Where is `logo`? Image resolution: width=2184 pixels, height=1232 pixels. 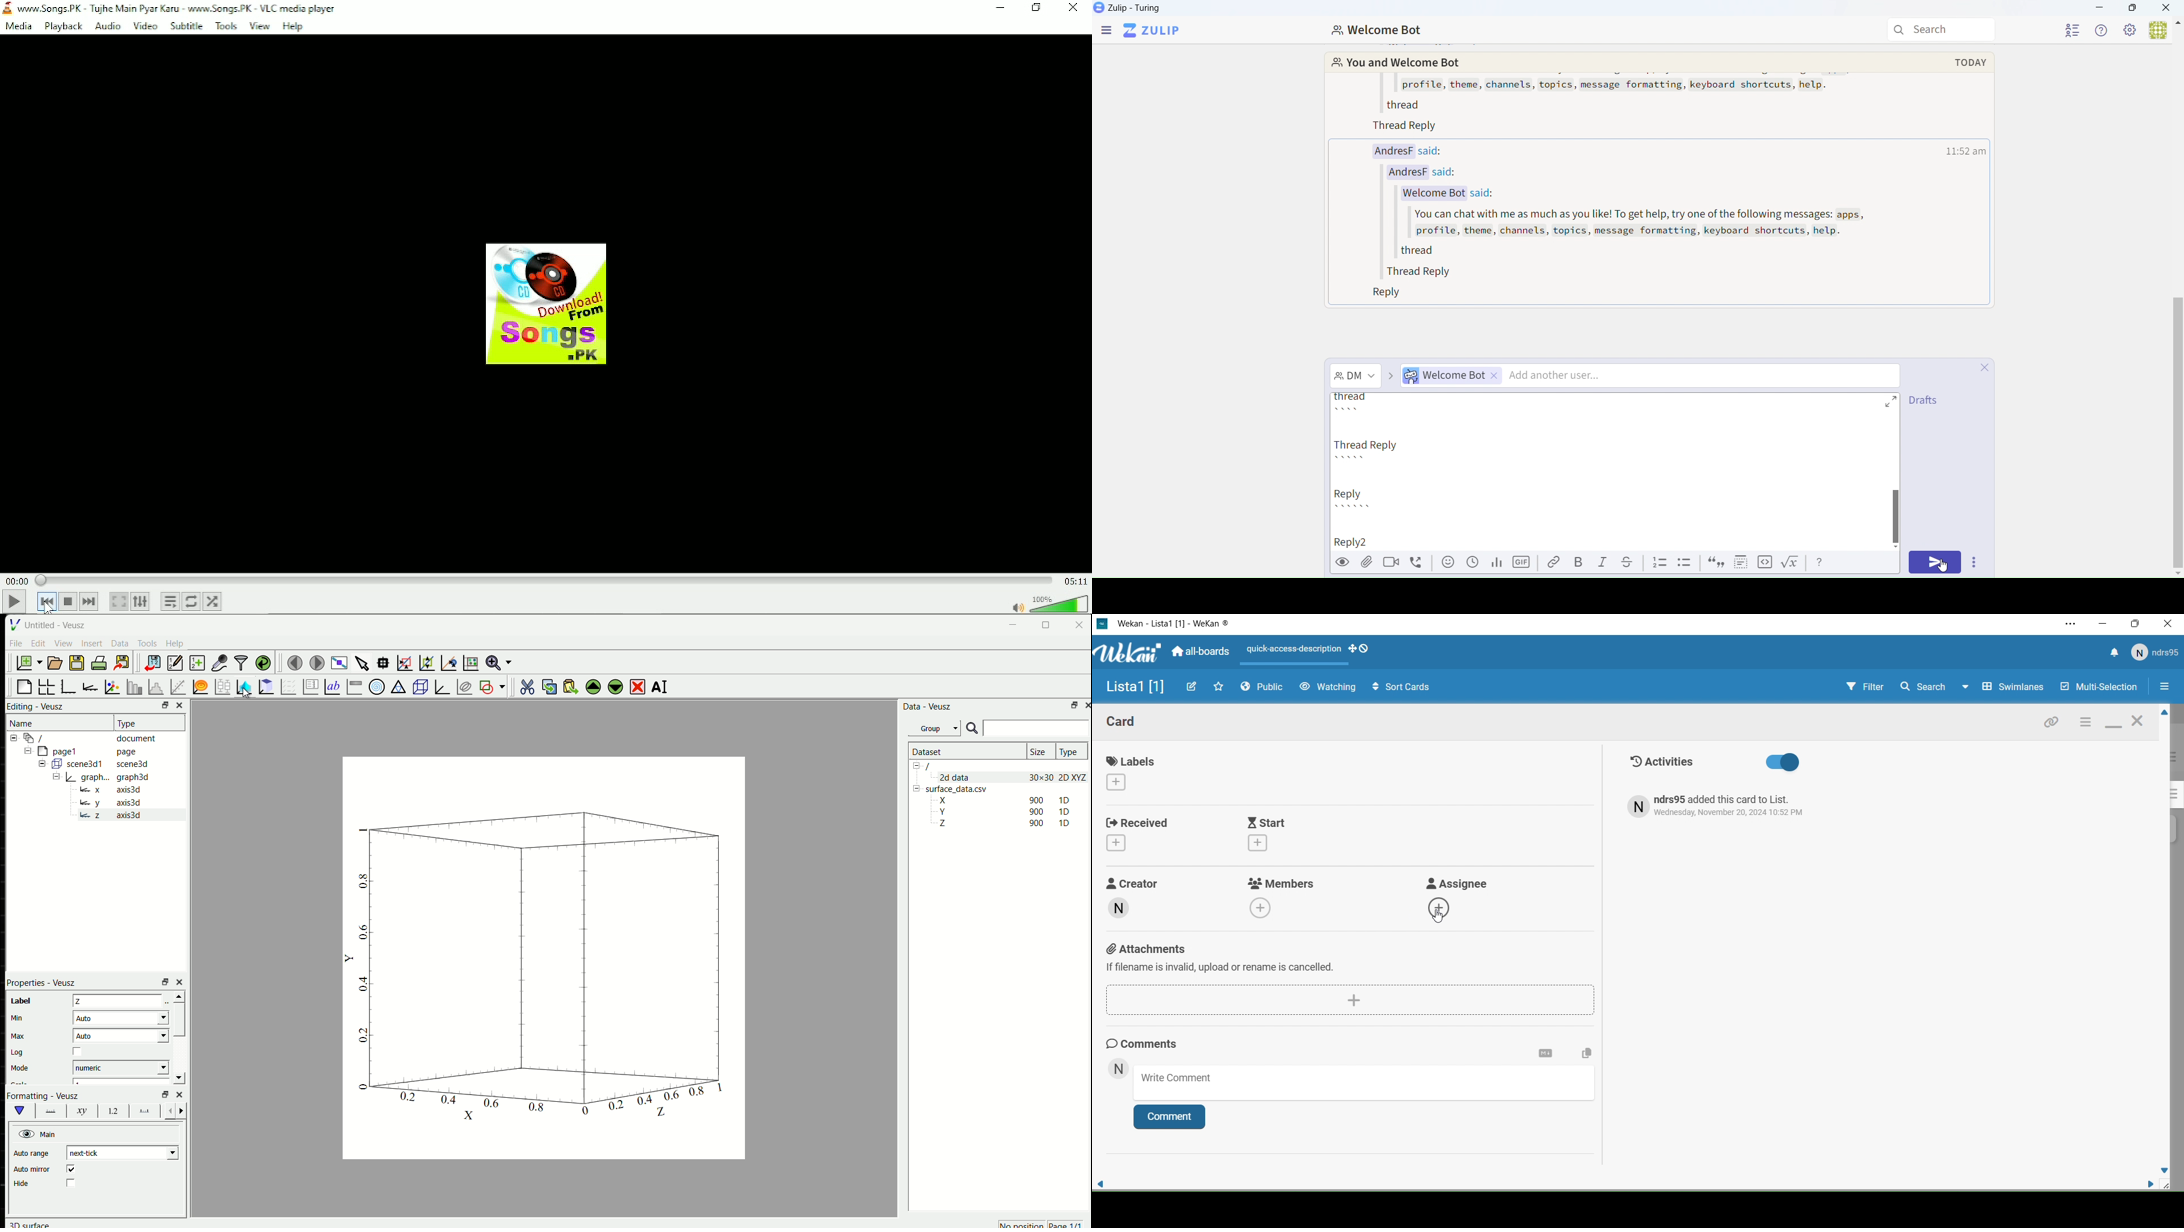 logo is located at coordinates (7, 8).